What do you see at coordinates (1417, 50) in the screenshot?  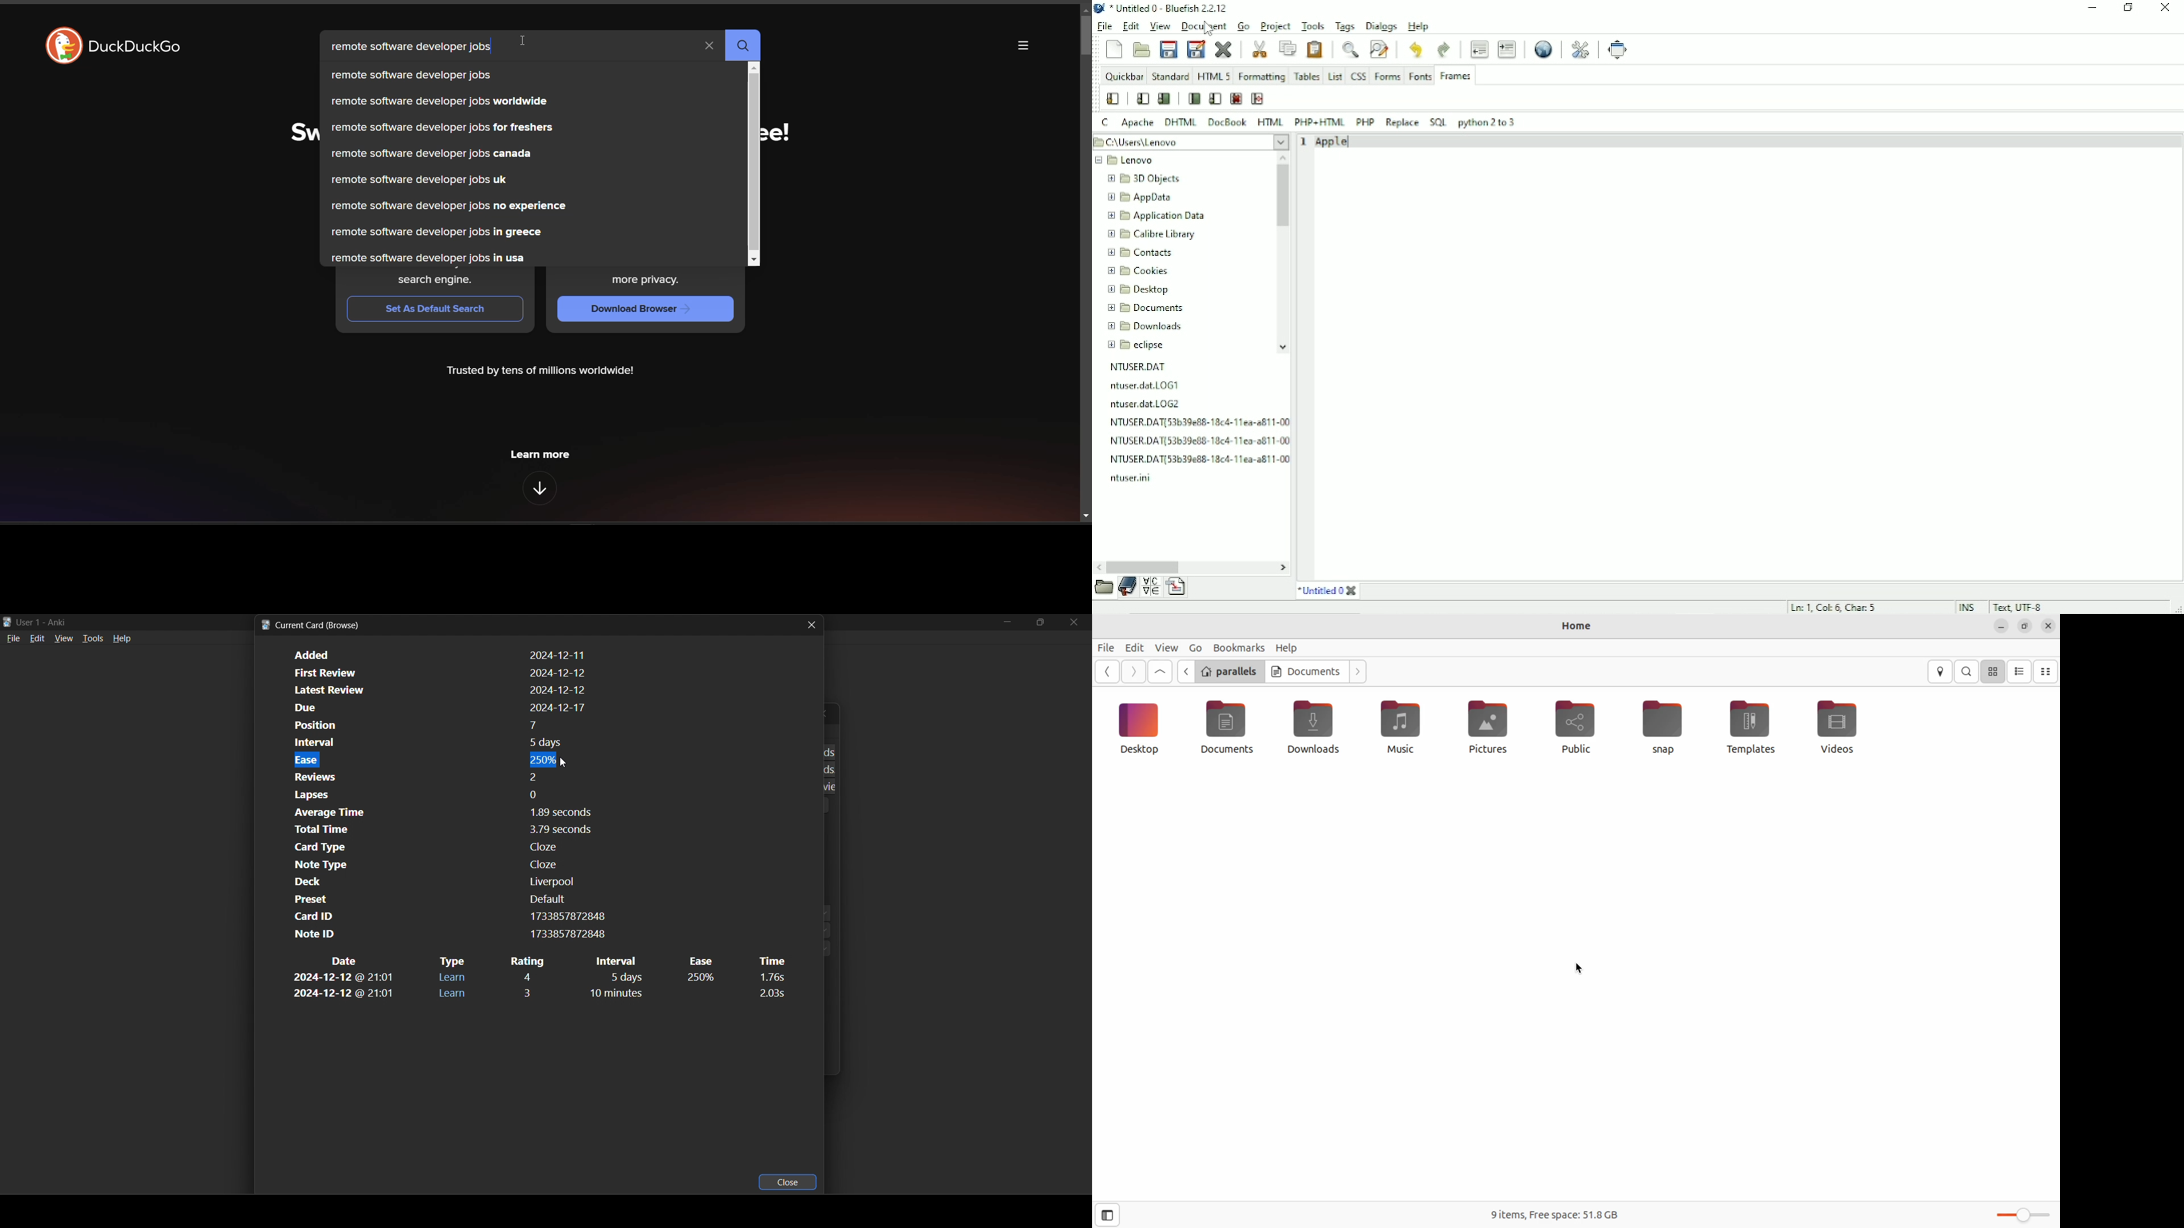 I see `Undo` at bounding box center [1417, 50].